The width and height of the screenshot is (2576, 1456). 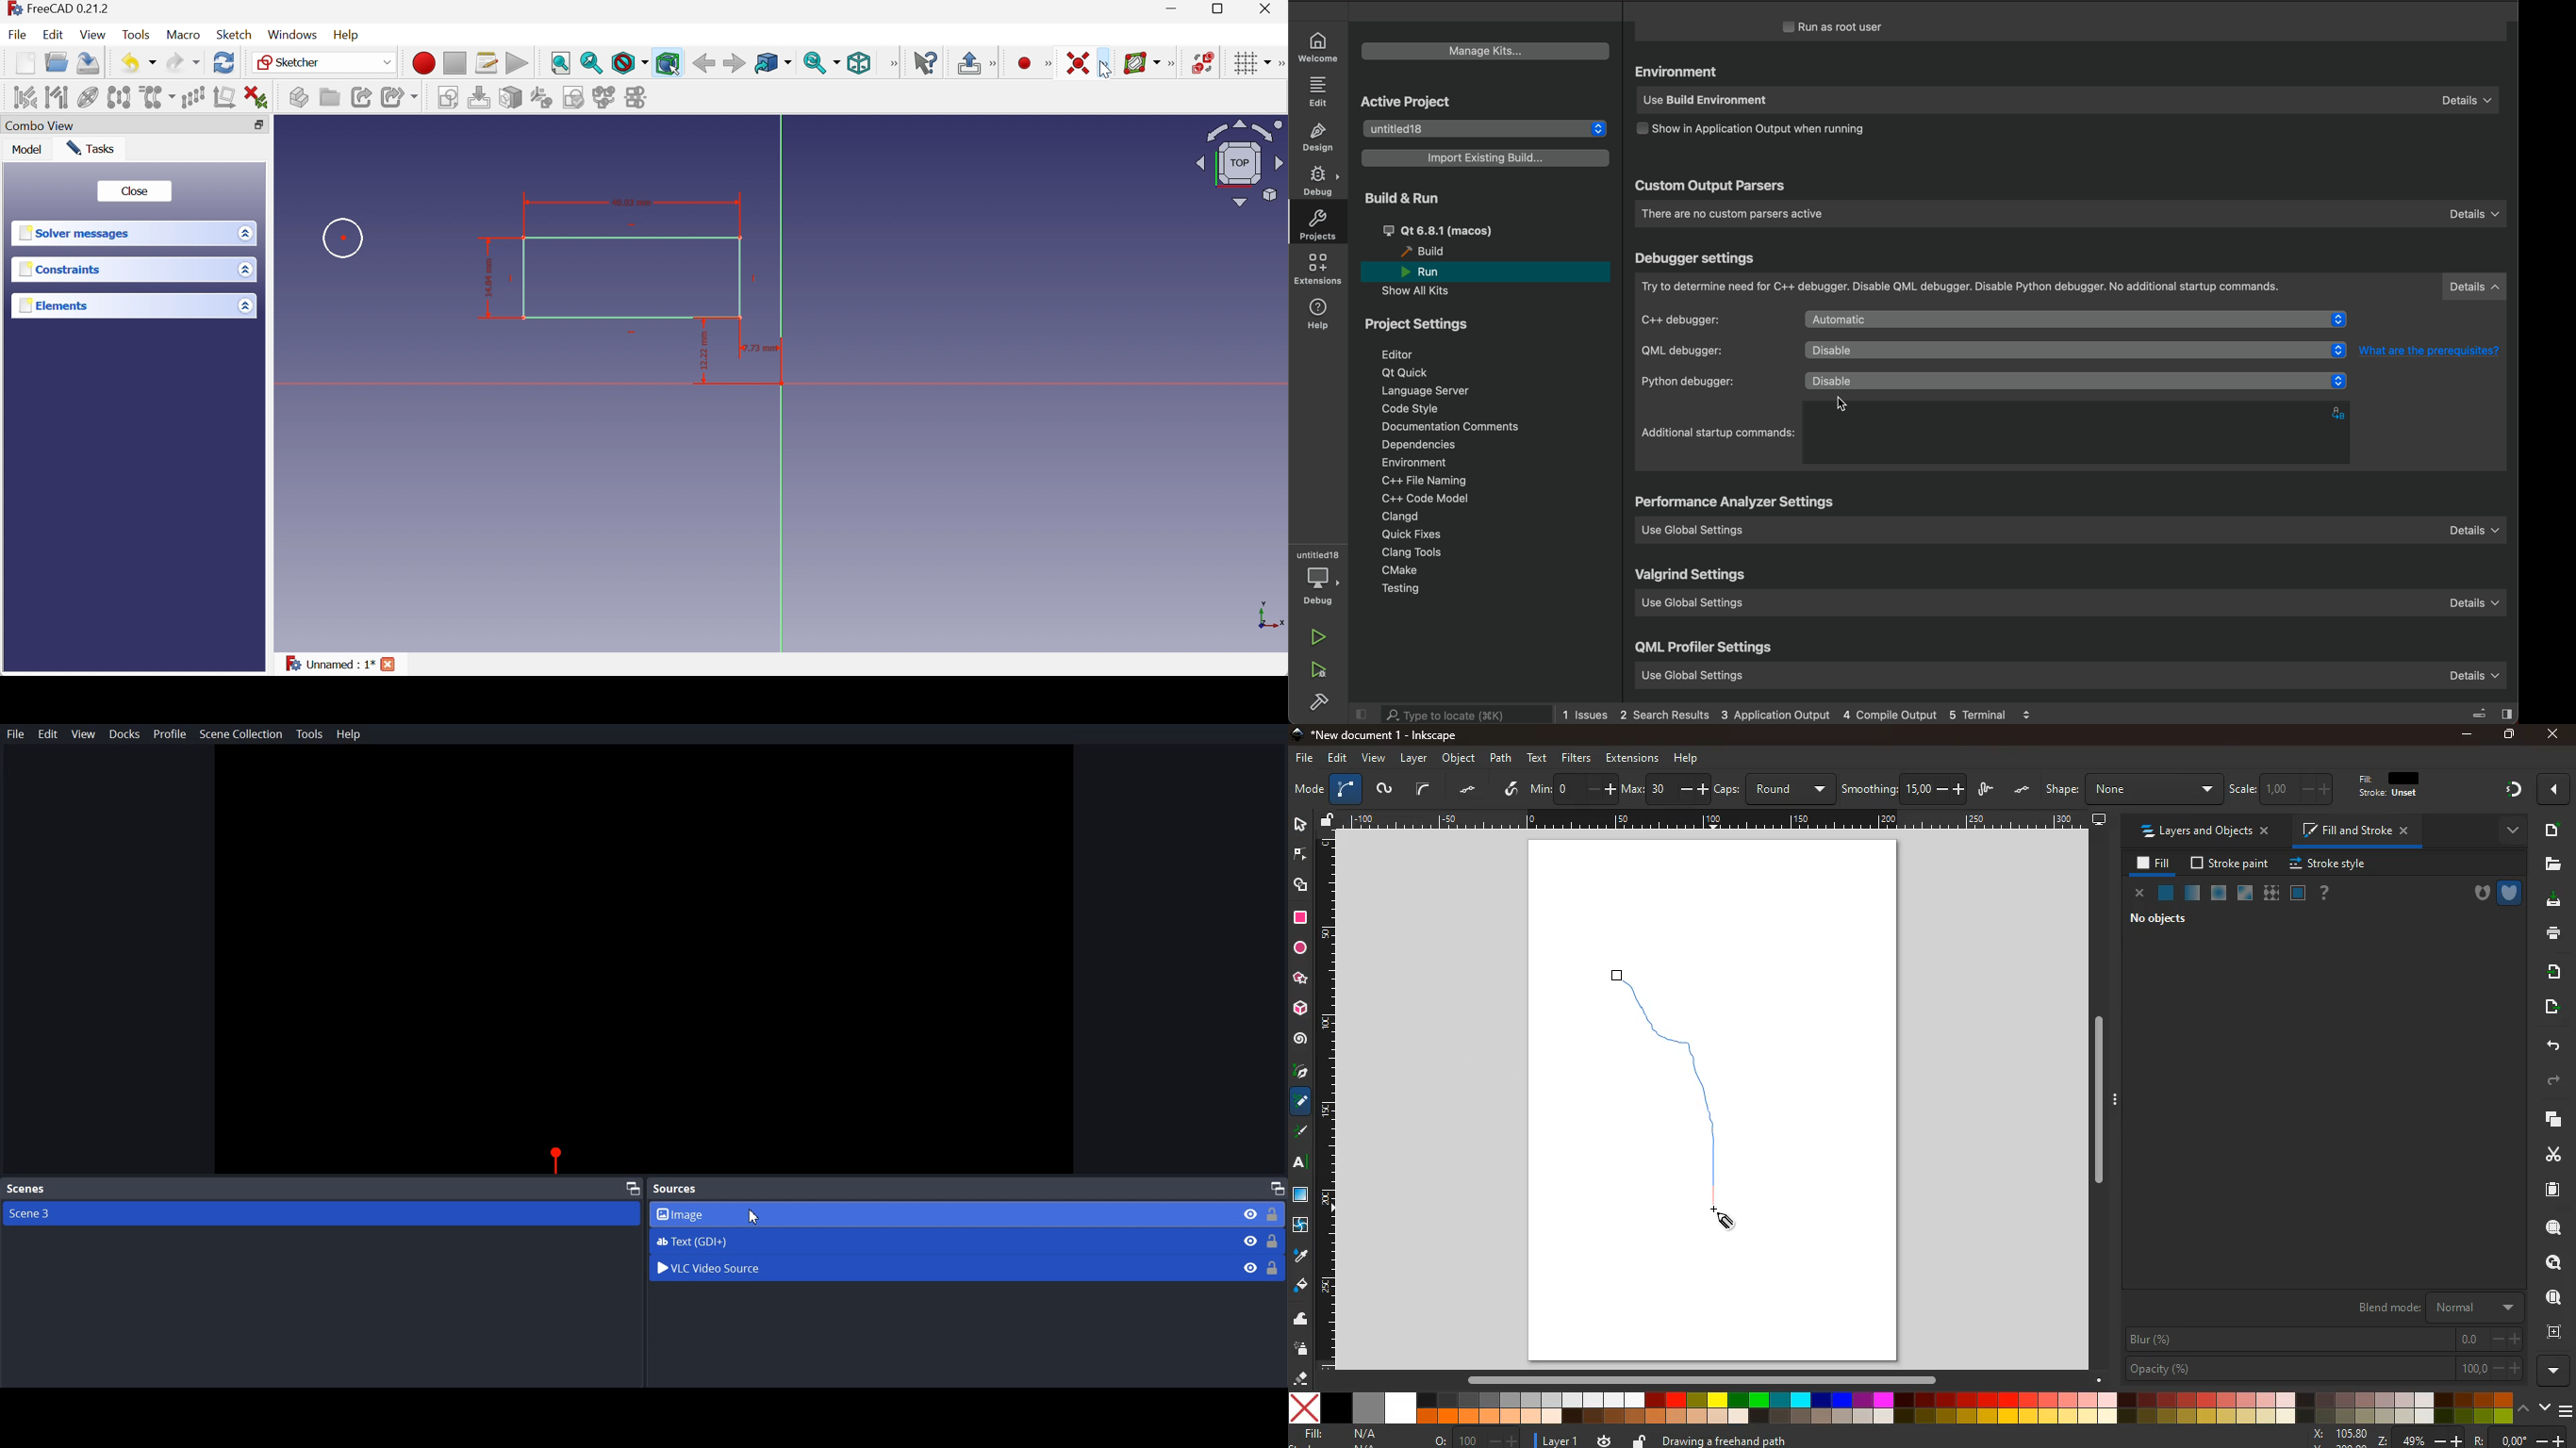 I want to click on File, so click(x=17, y=34).